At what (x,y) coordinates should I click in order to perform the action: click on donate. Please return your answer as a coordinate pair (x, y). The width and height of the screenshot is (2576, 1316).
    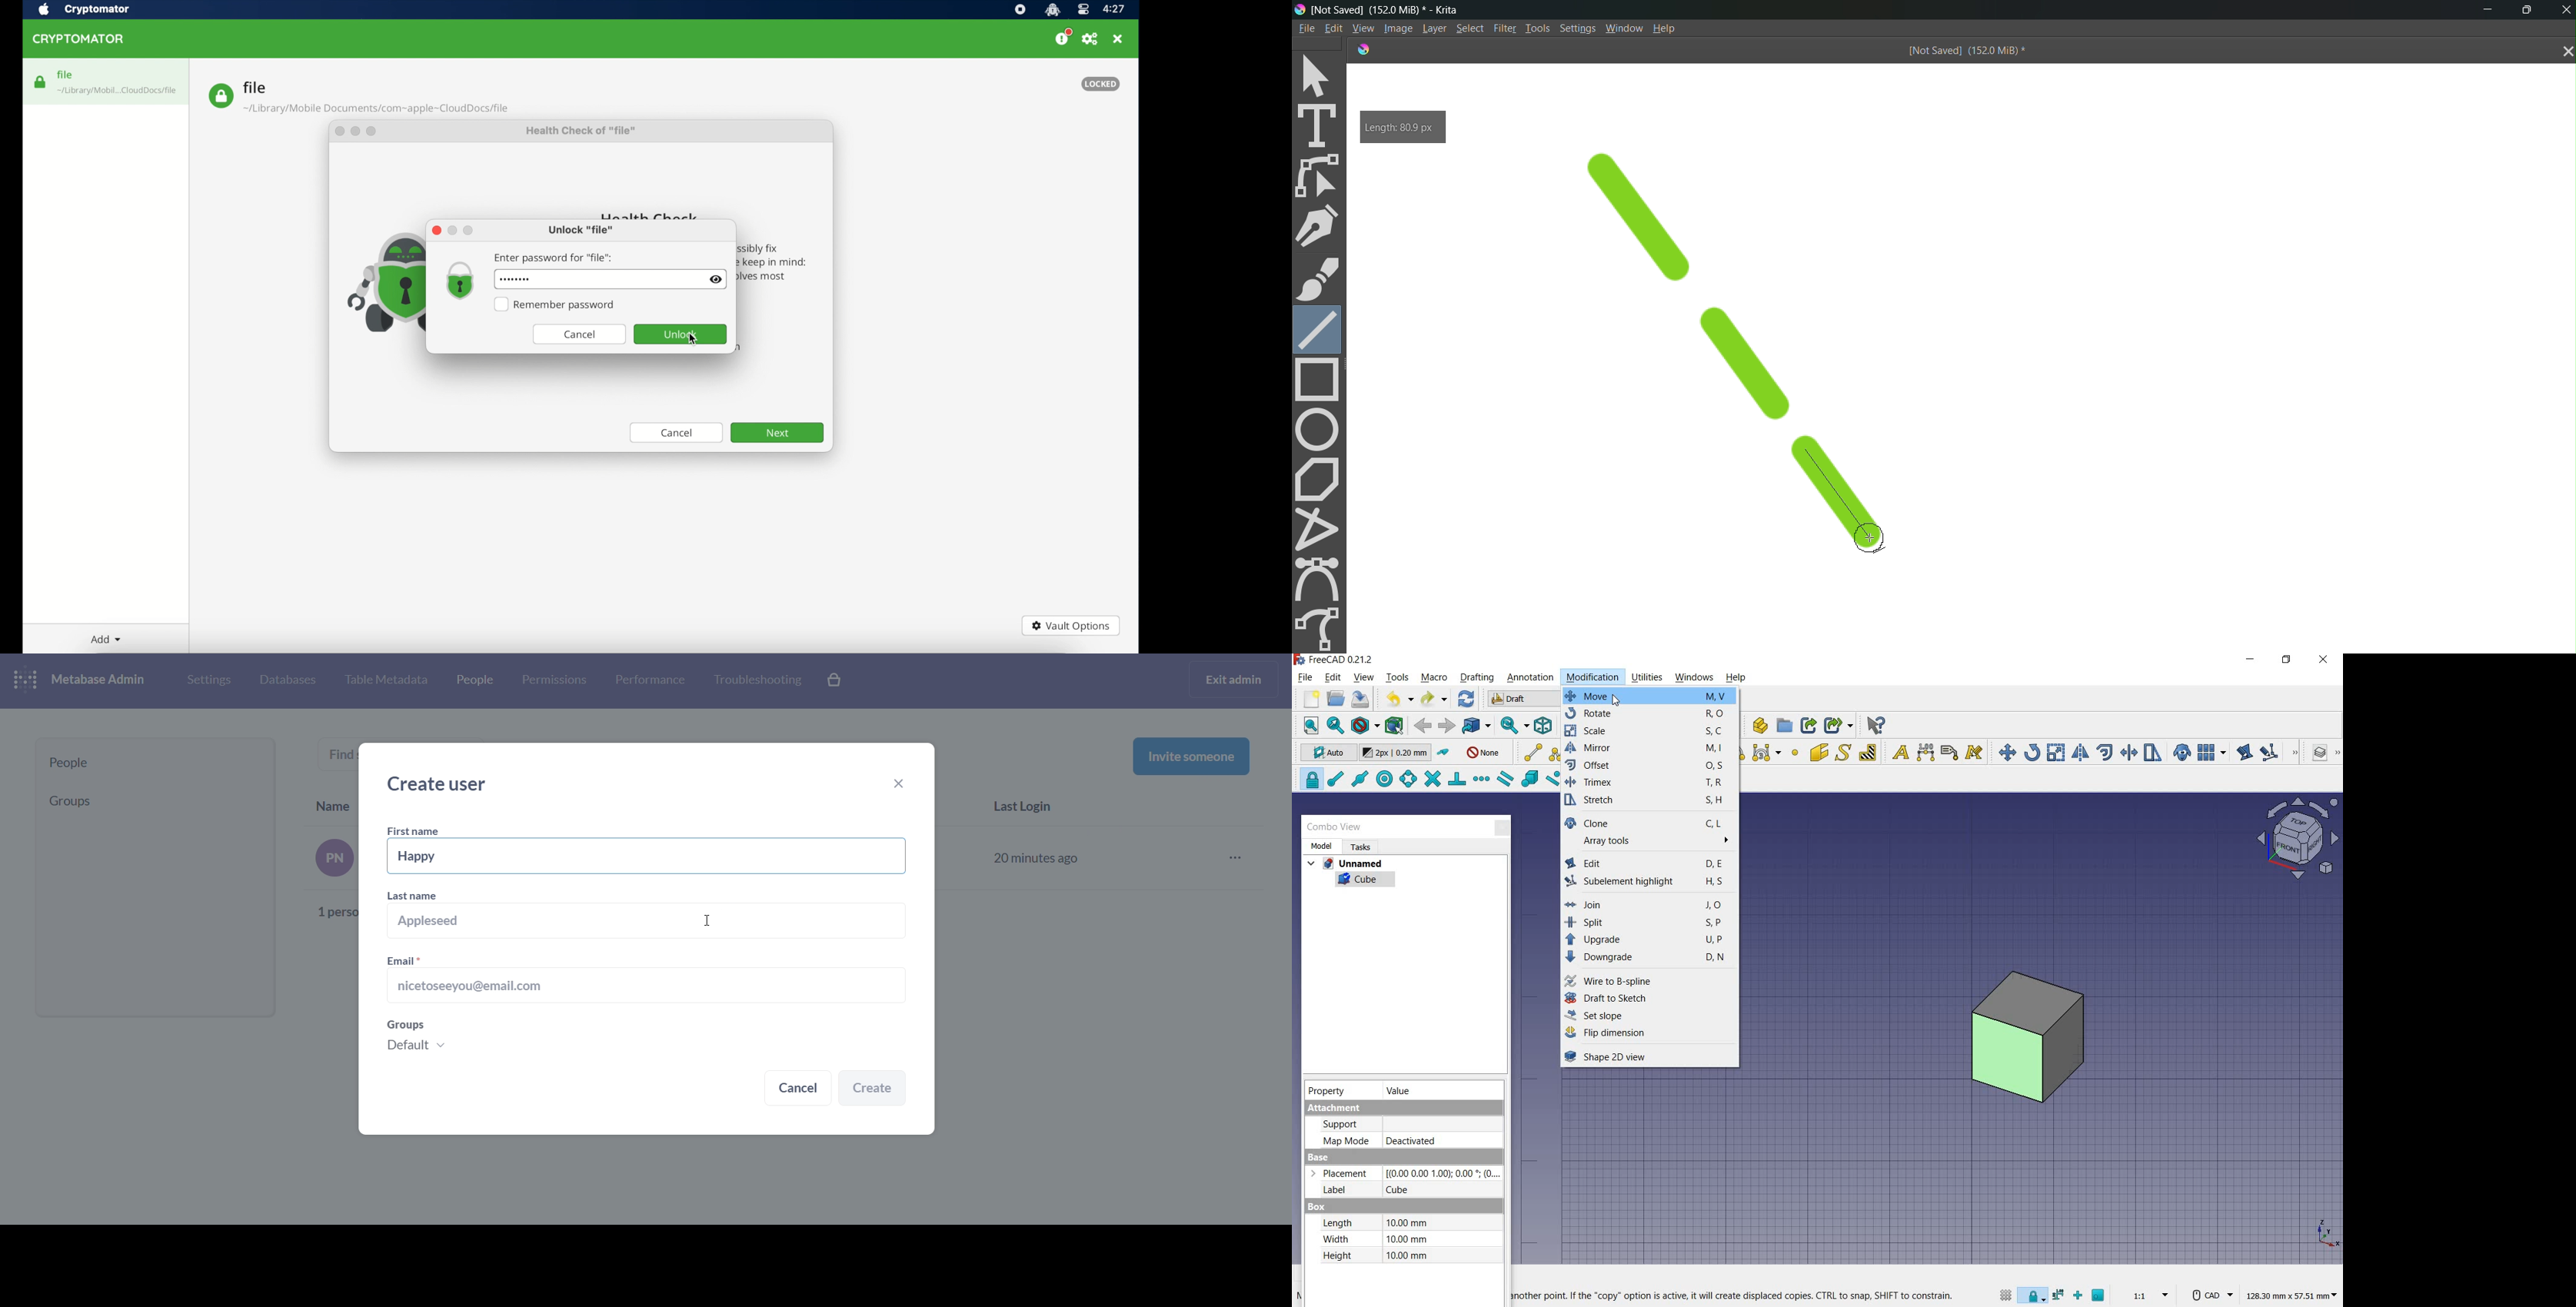
    Looking at the image, I should click on (1063, 38).